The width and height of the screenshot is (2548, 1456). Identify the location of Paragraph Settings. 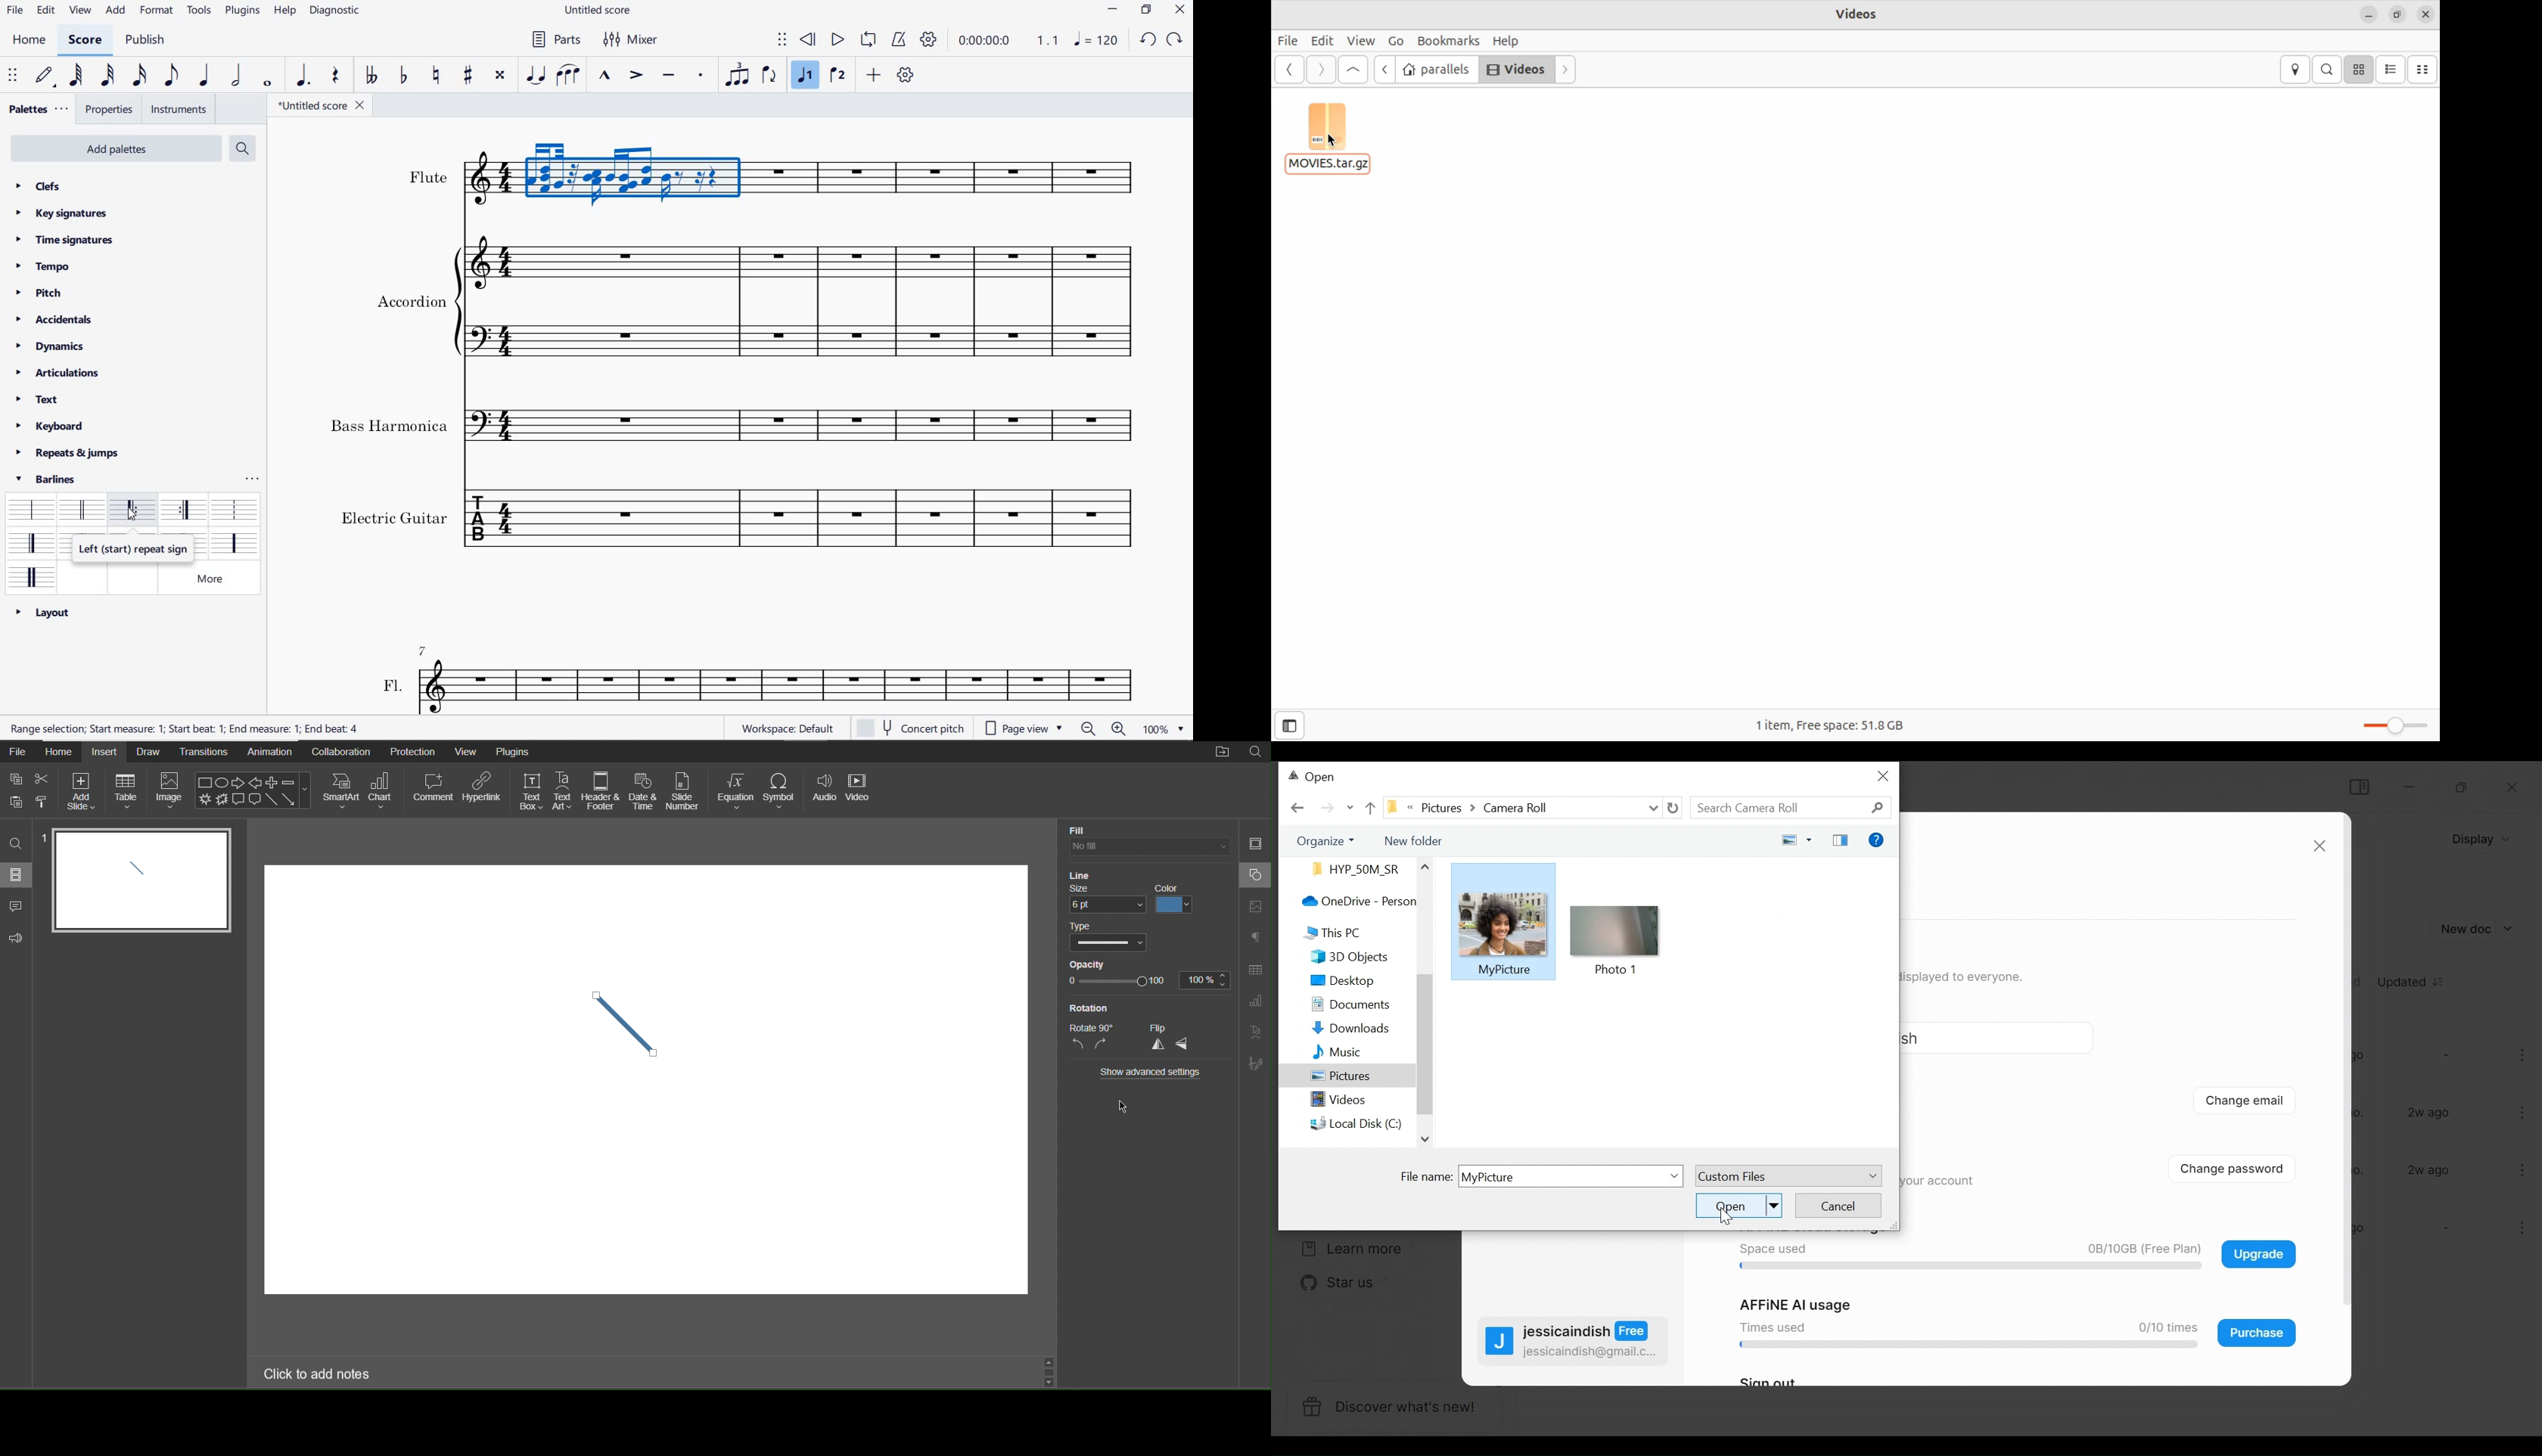
(1256, 939).